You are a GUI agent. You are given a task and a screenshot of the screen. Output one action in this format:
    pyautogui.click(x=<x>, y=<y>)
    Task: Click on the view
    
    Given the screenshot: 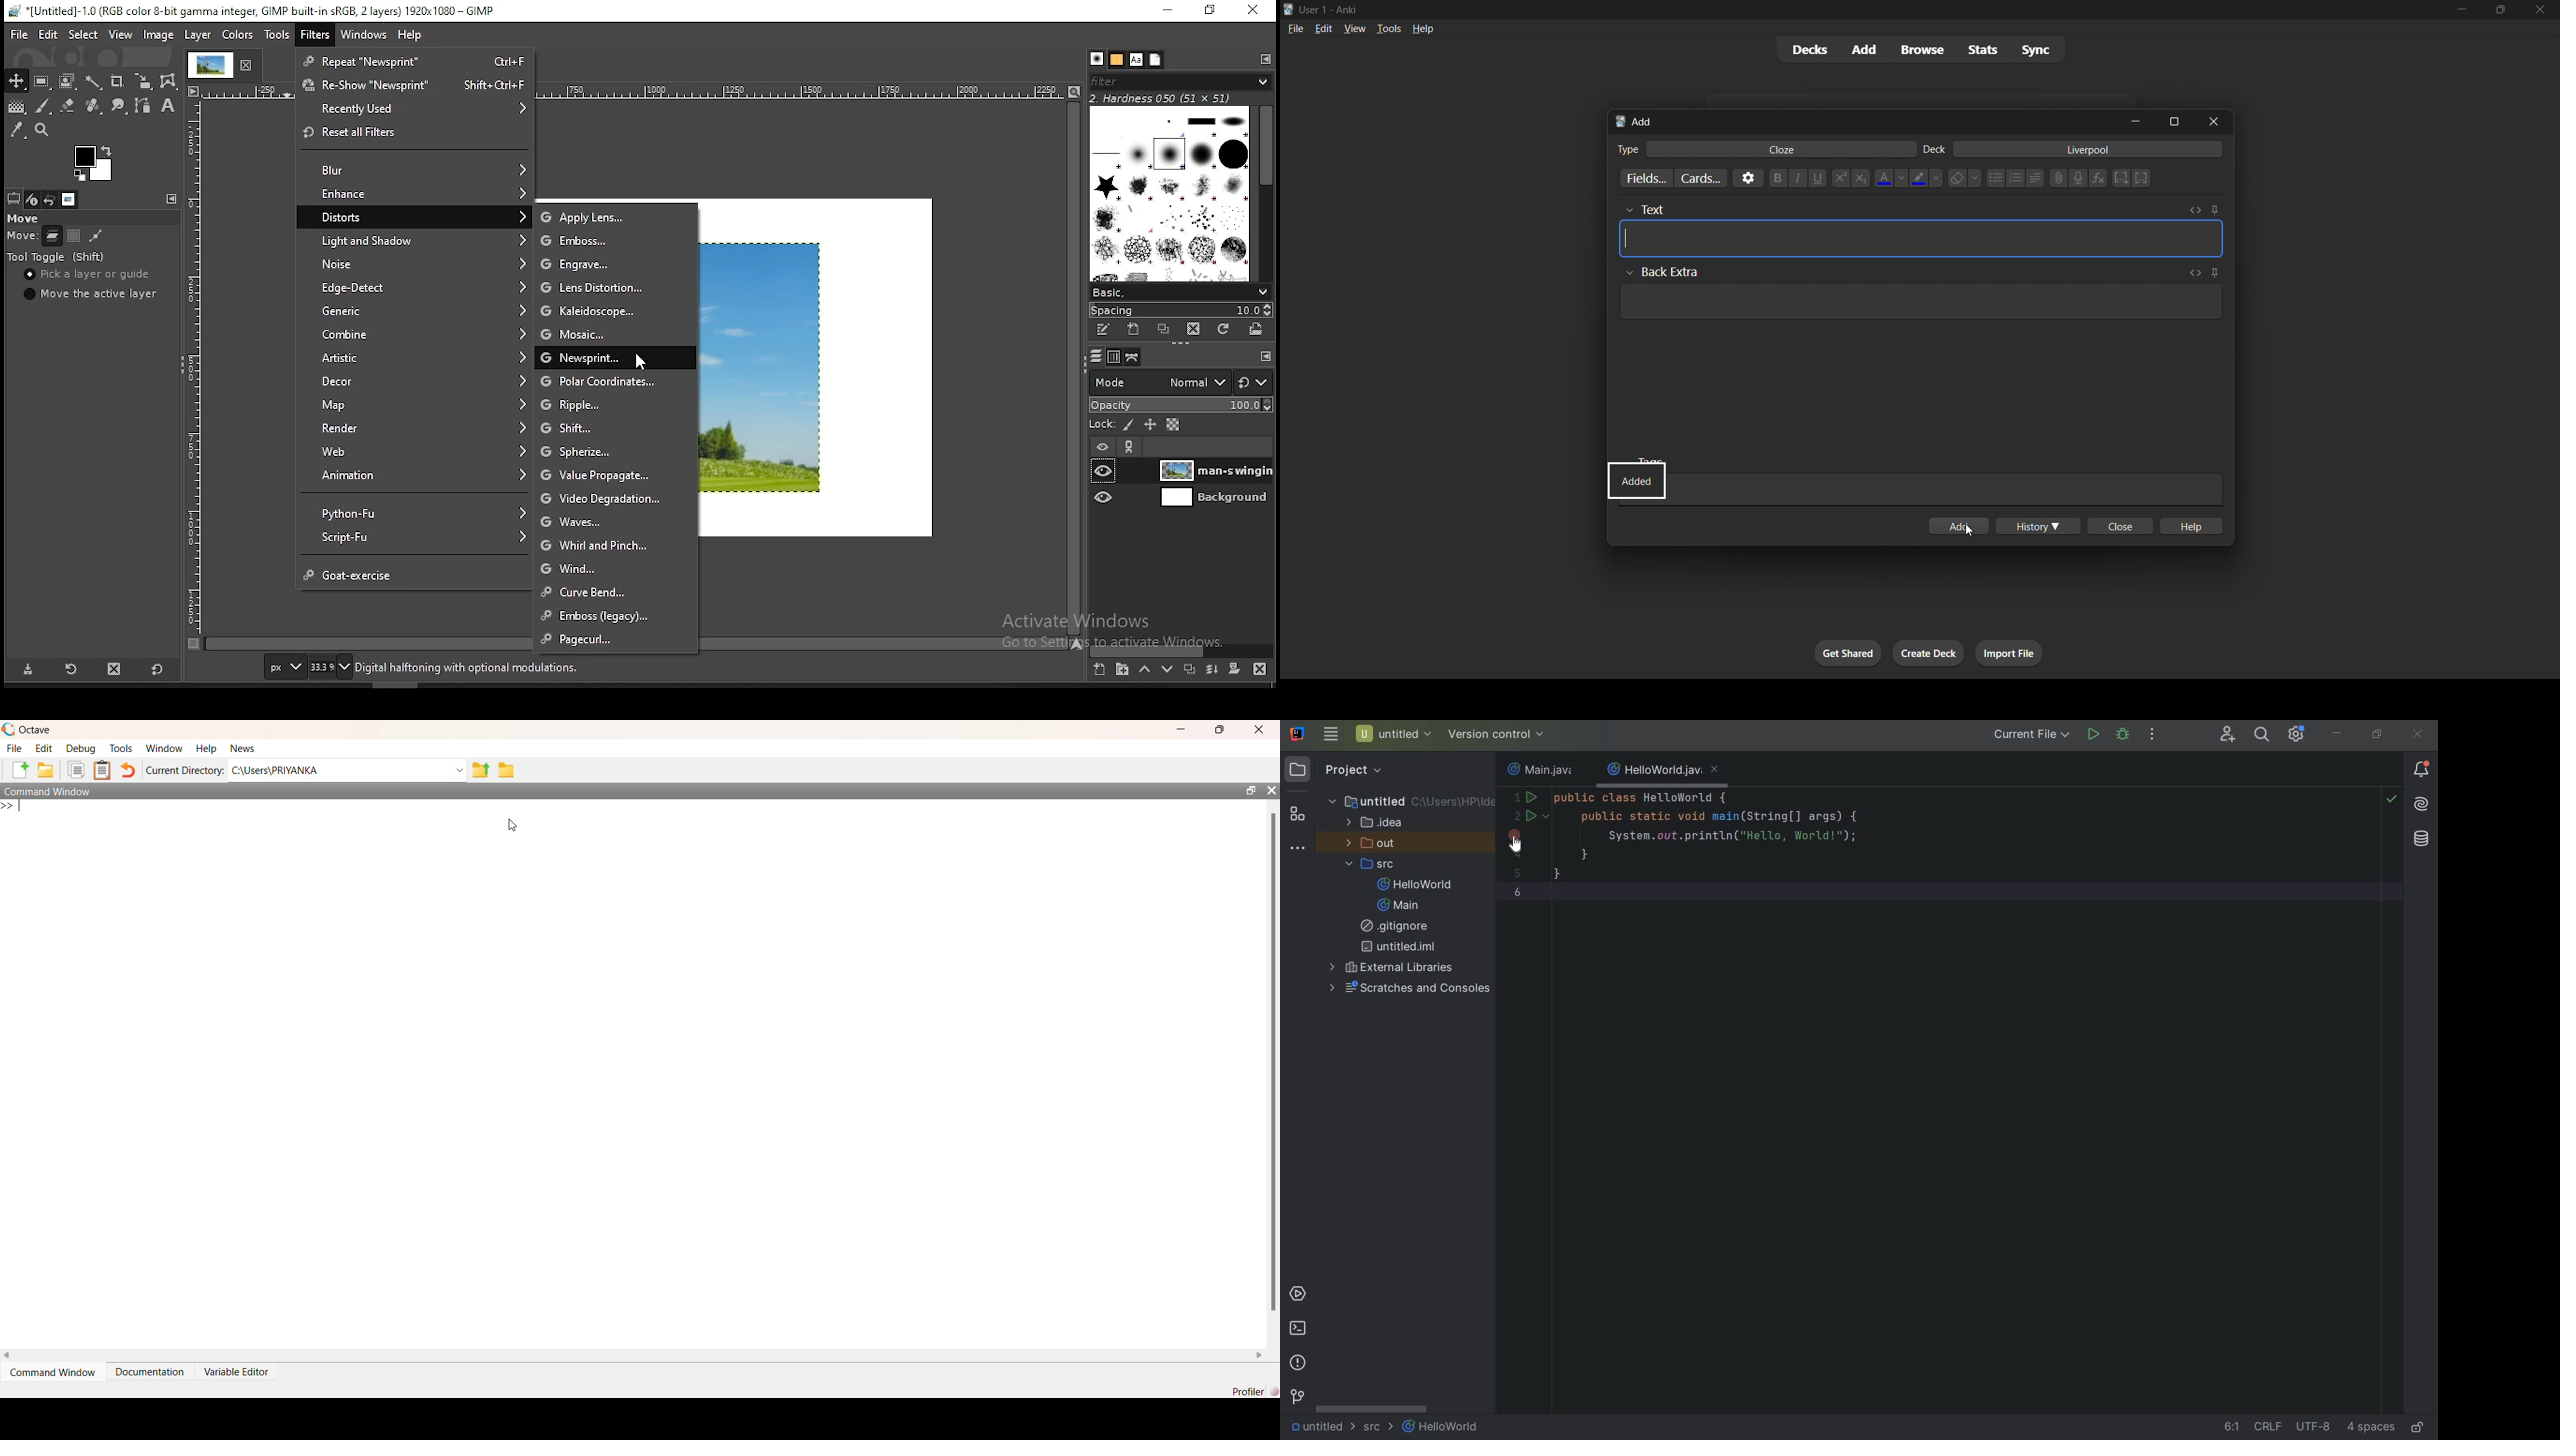 What is the action you would take?
    pyautogui.click(x=120, y=35)
    